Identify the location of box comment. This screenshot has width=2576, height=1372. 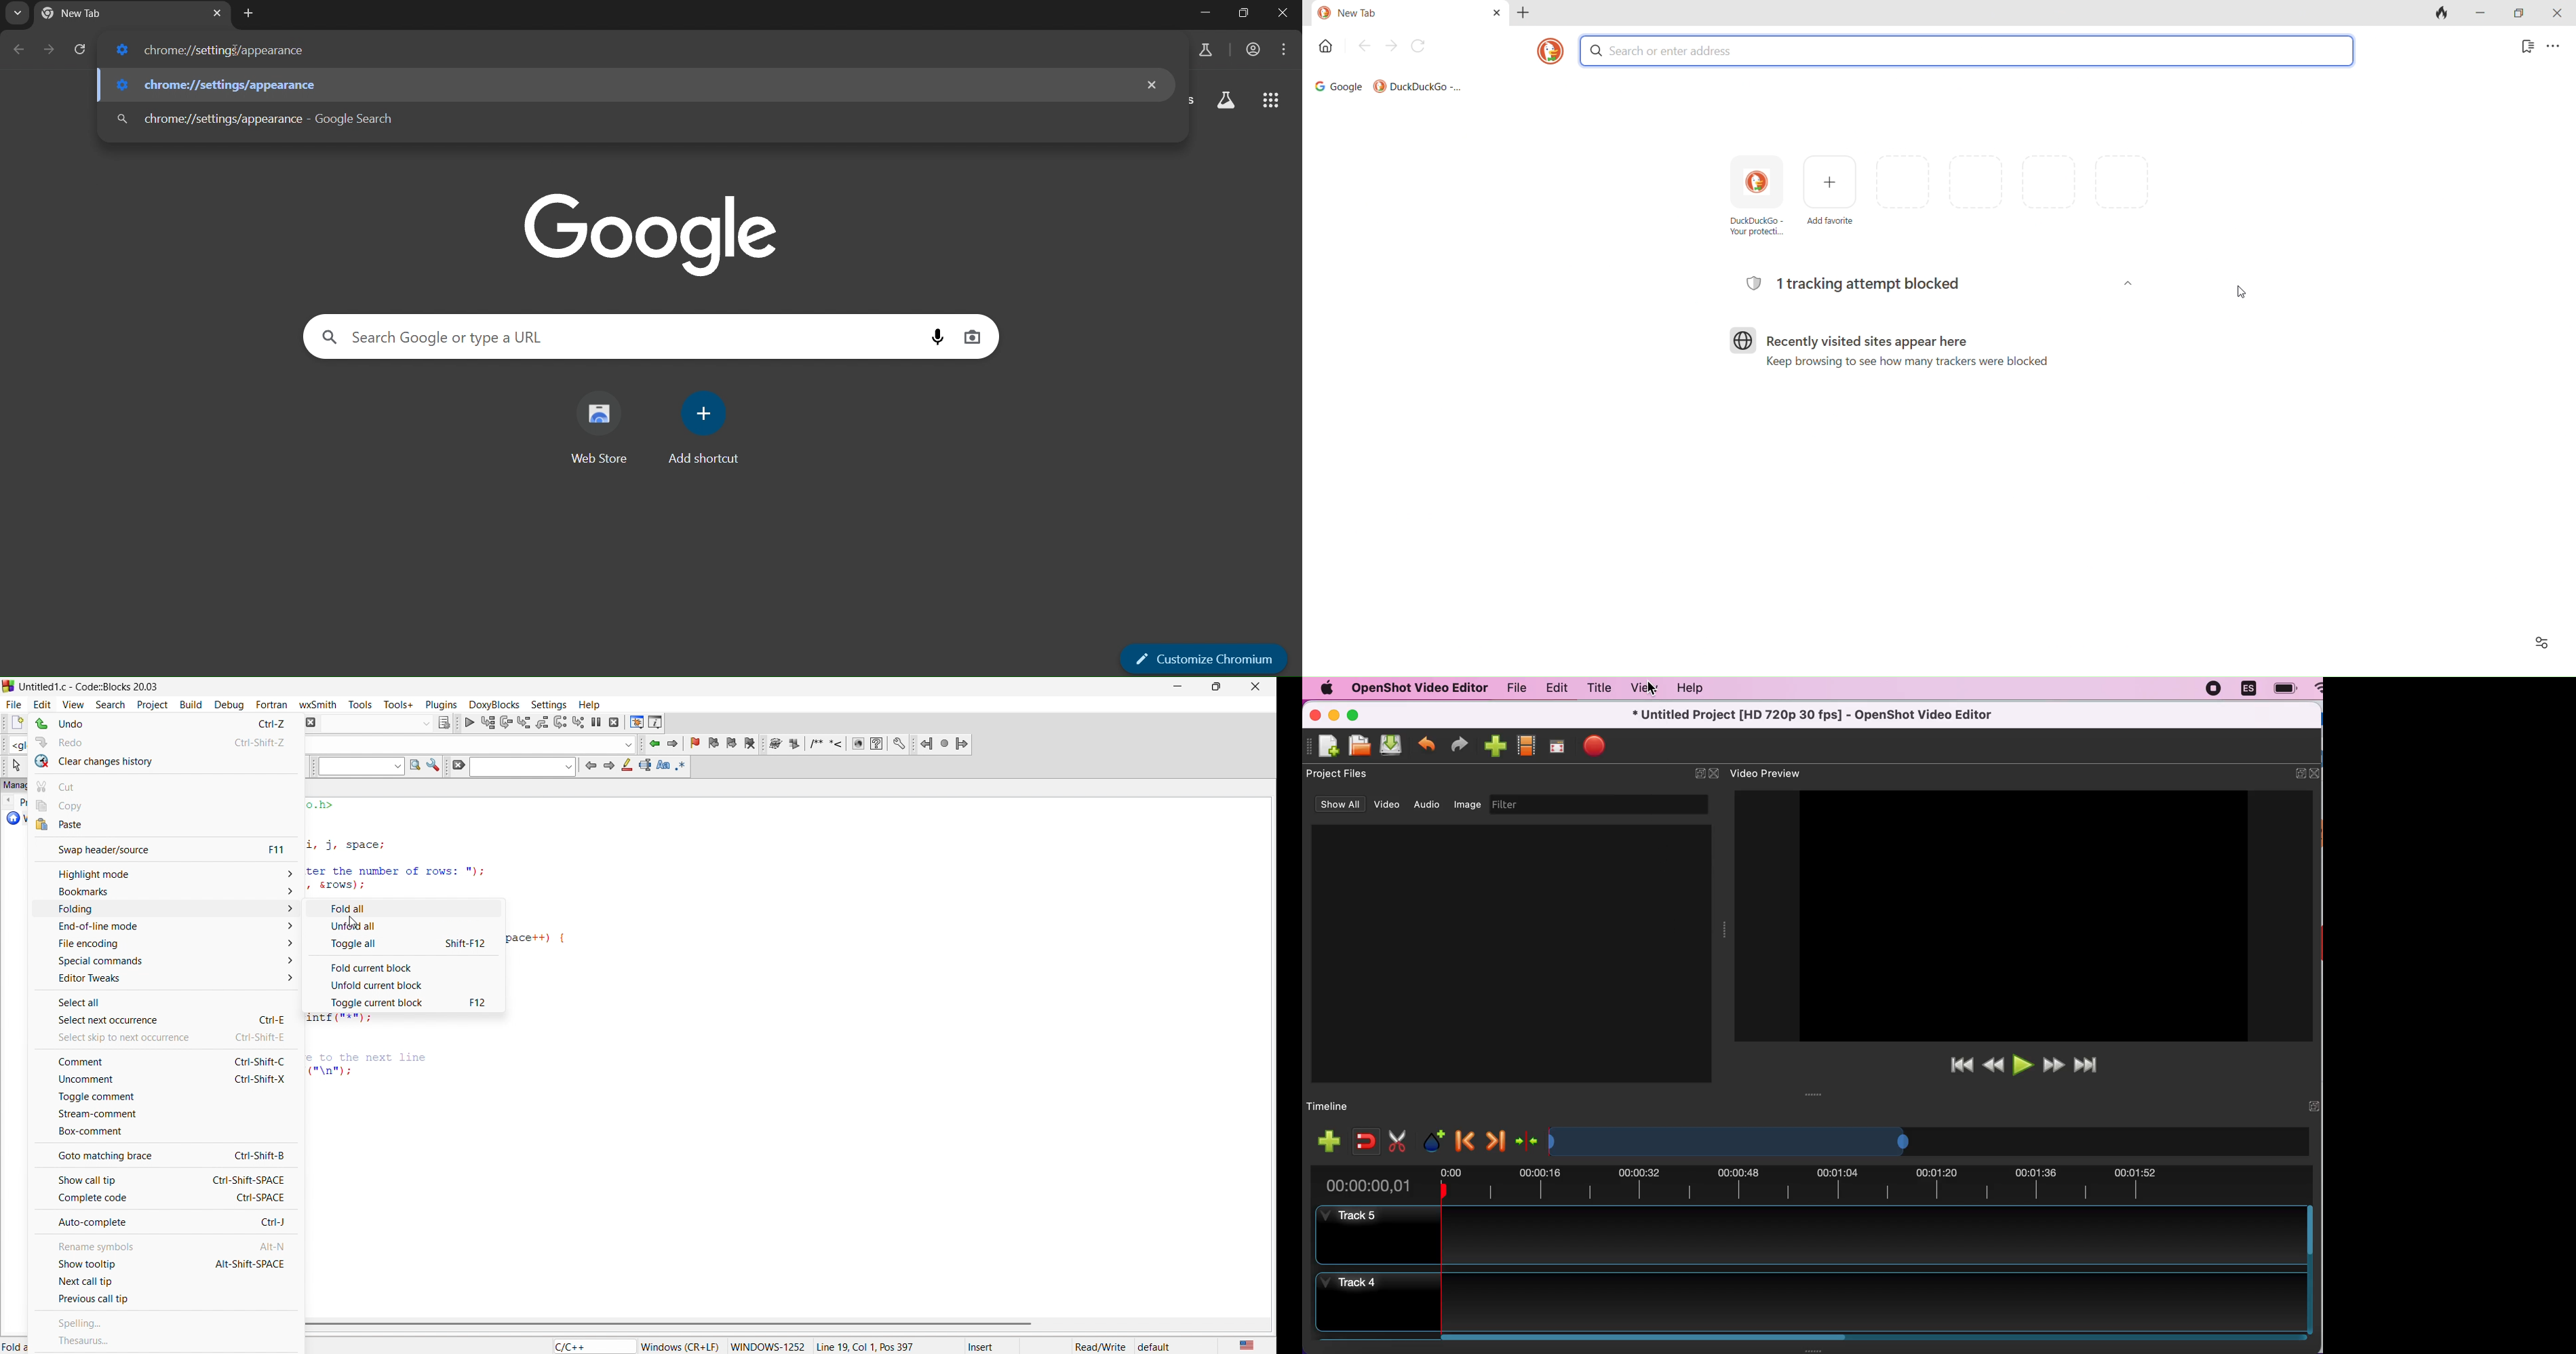
(162, 1133).